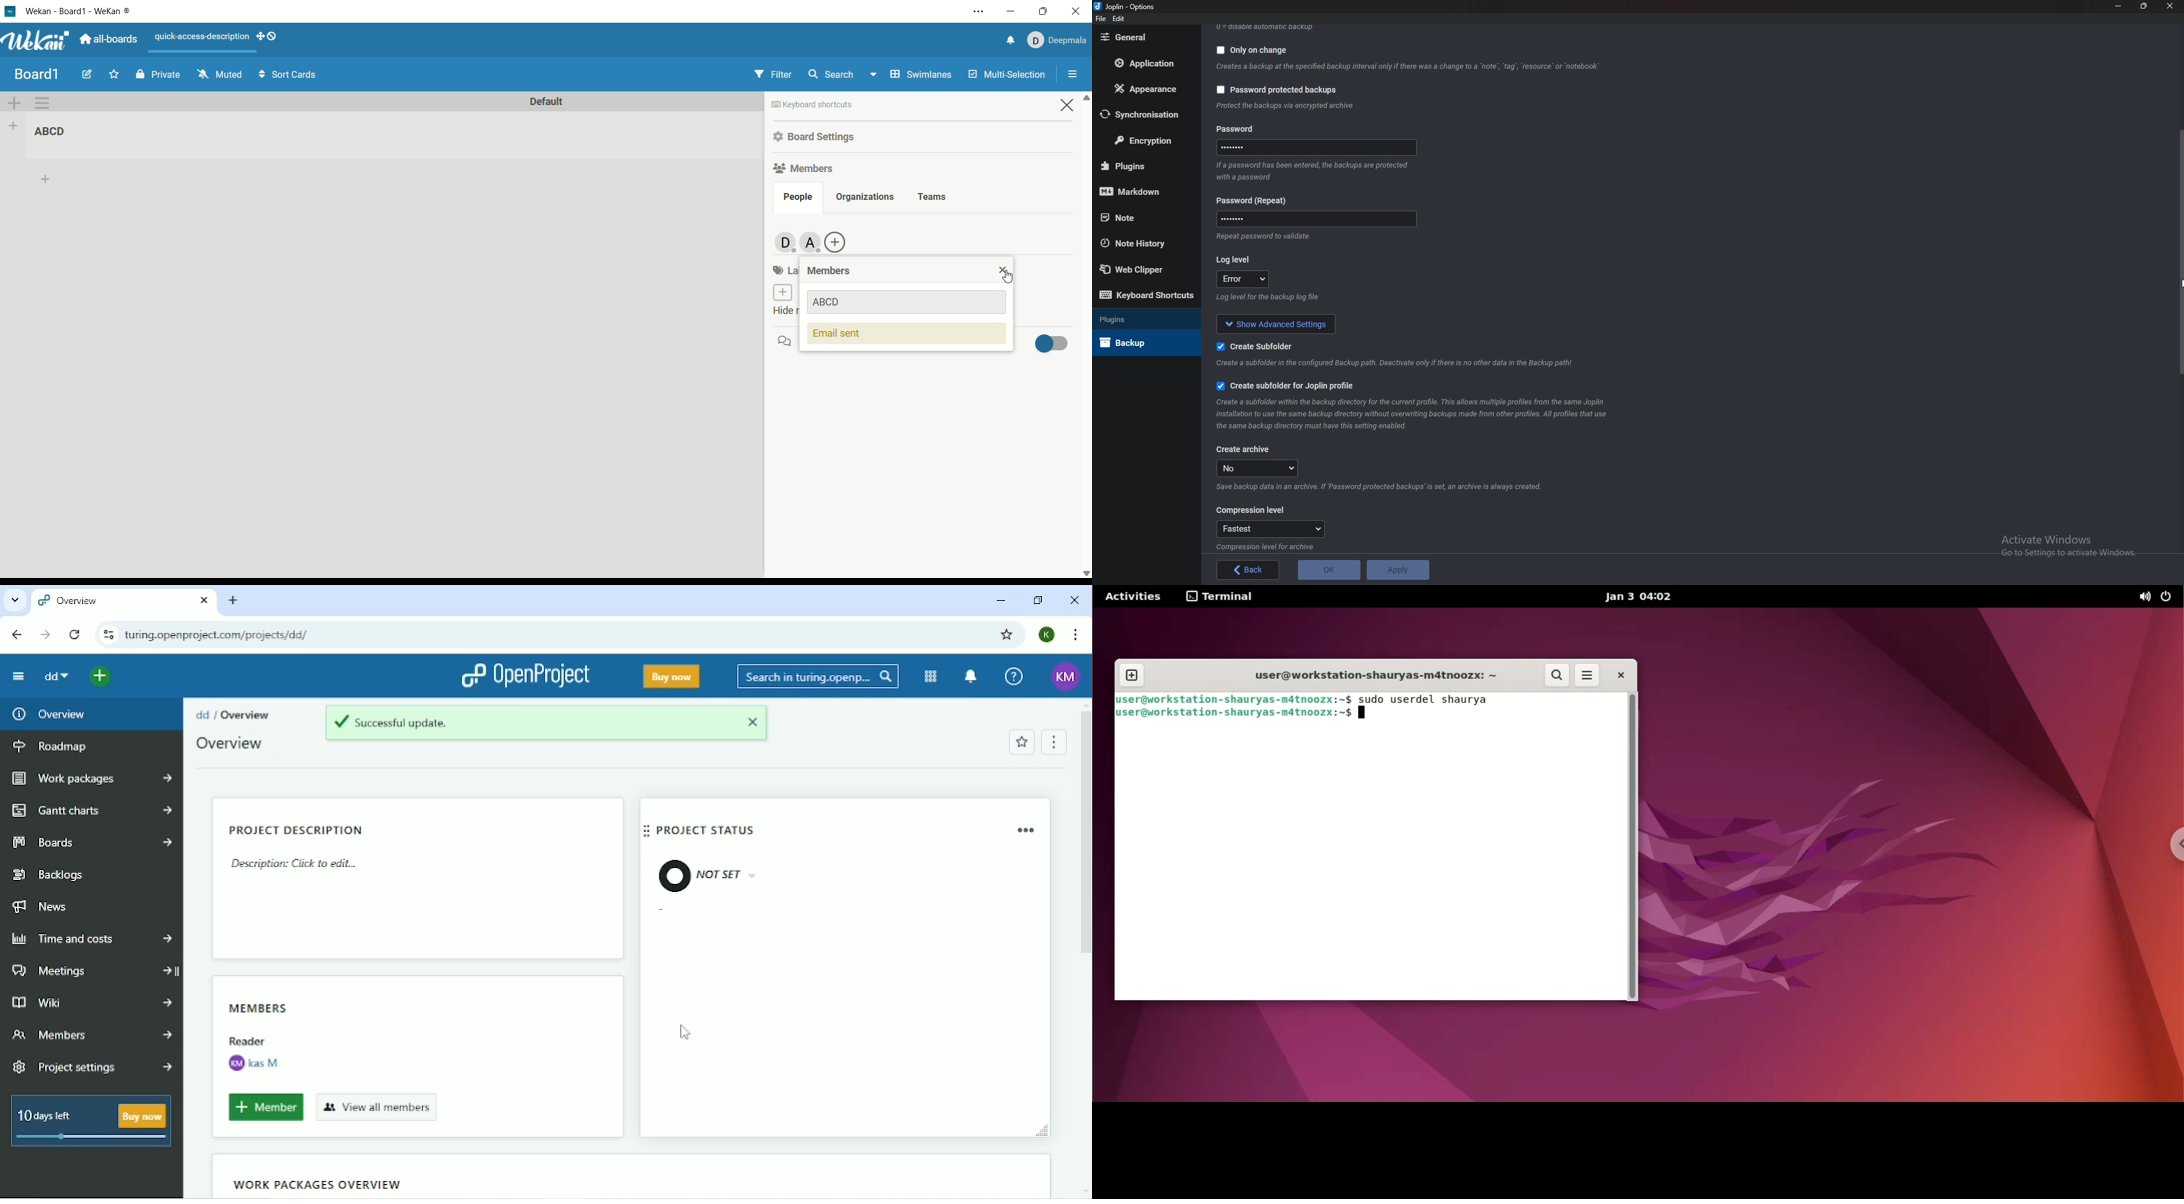 This screenshot has width=2184, height=1204. Describe the element at coordinates (1014, 677) in the screenshot. I see `Help` at that location.